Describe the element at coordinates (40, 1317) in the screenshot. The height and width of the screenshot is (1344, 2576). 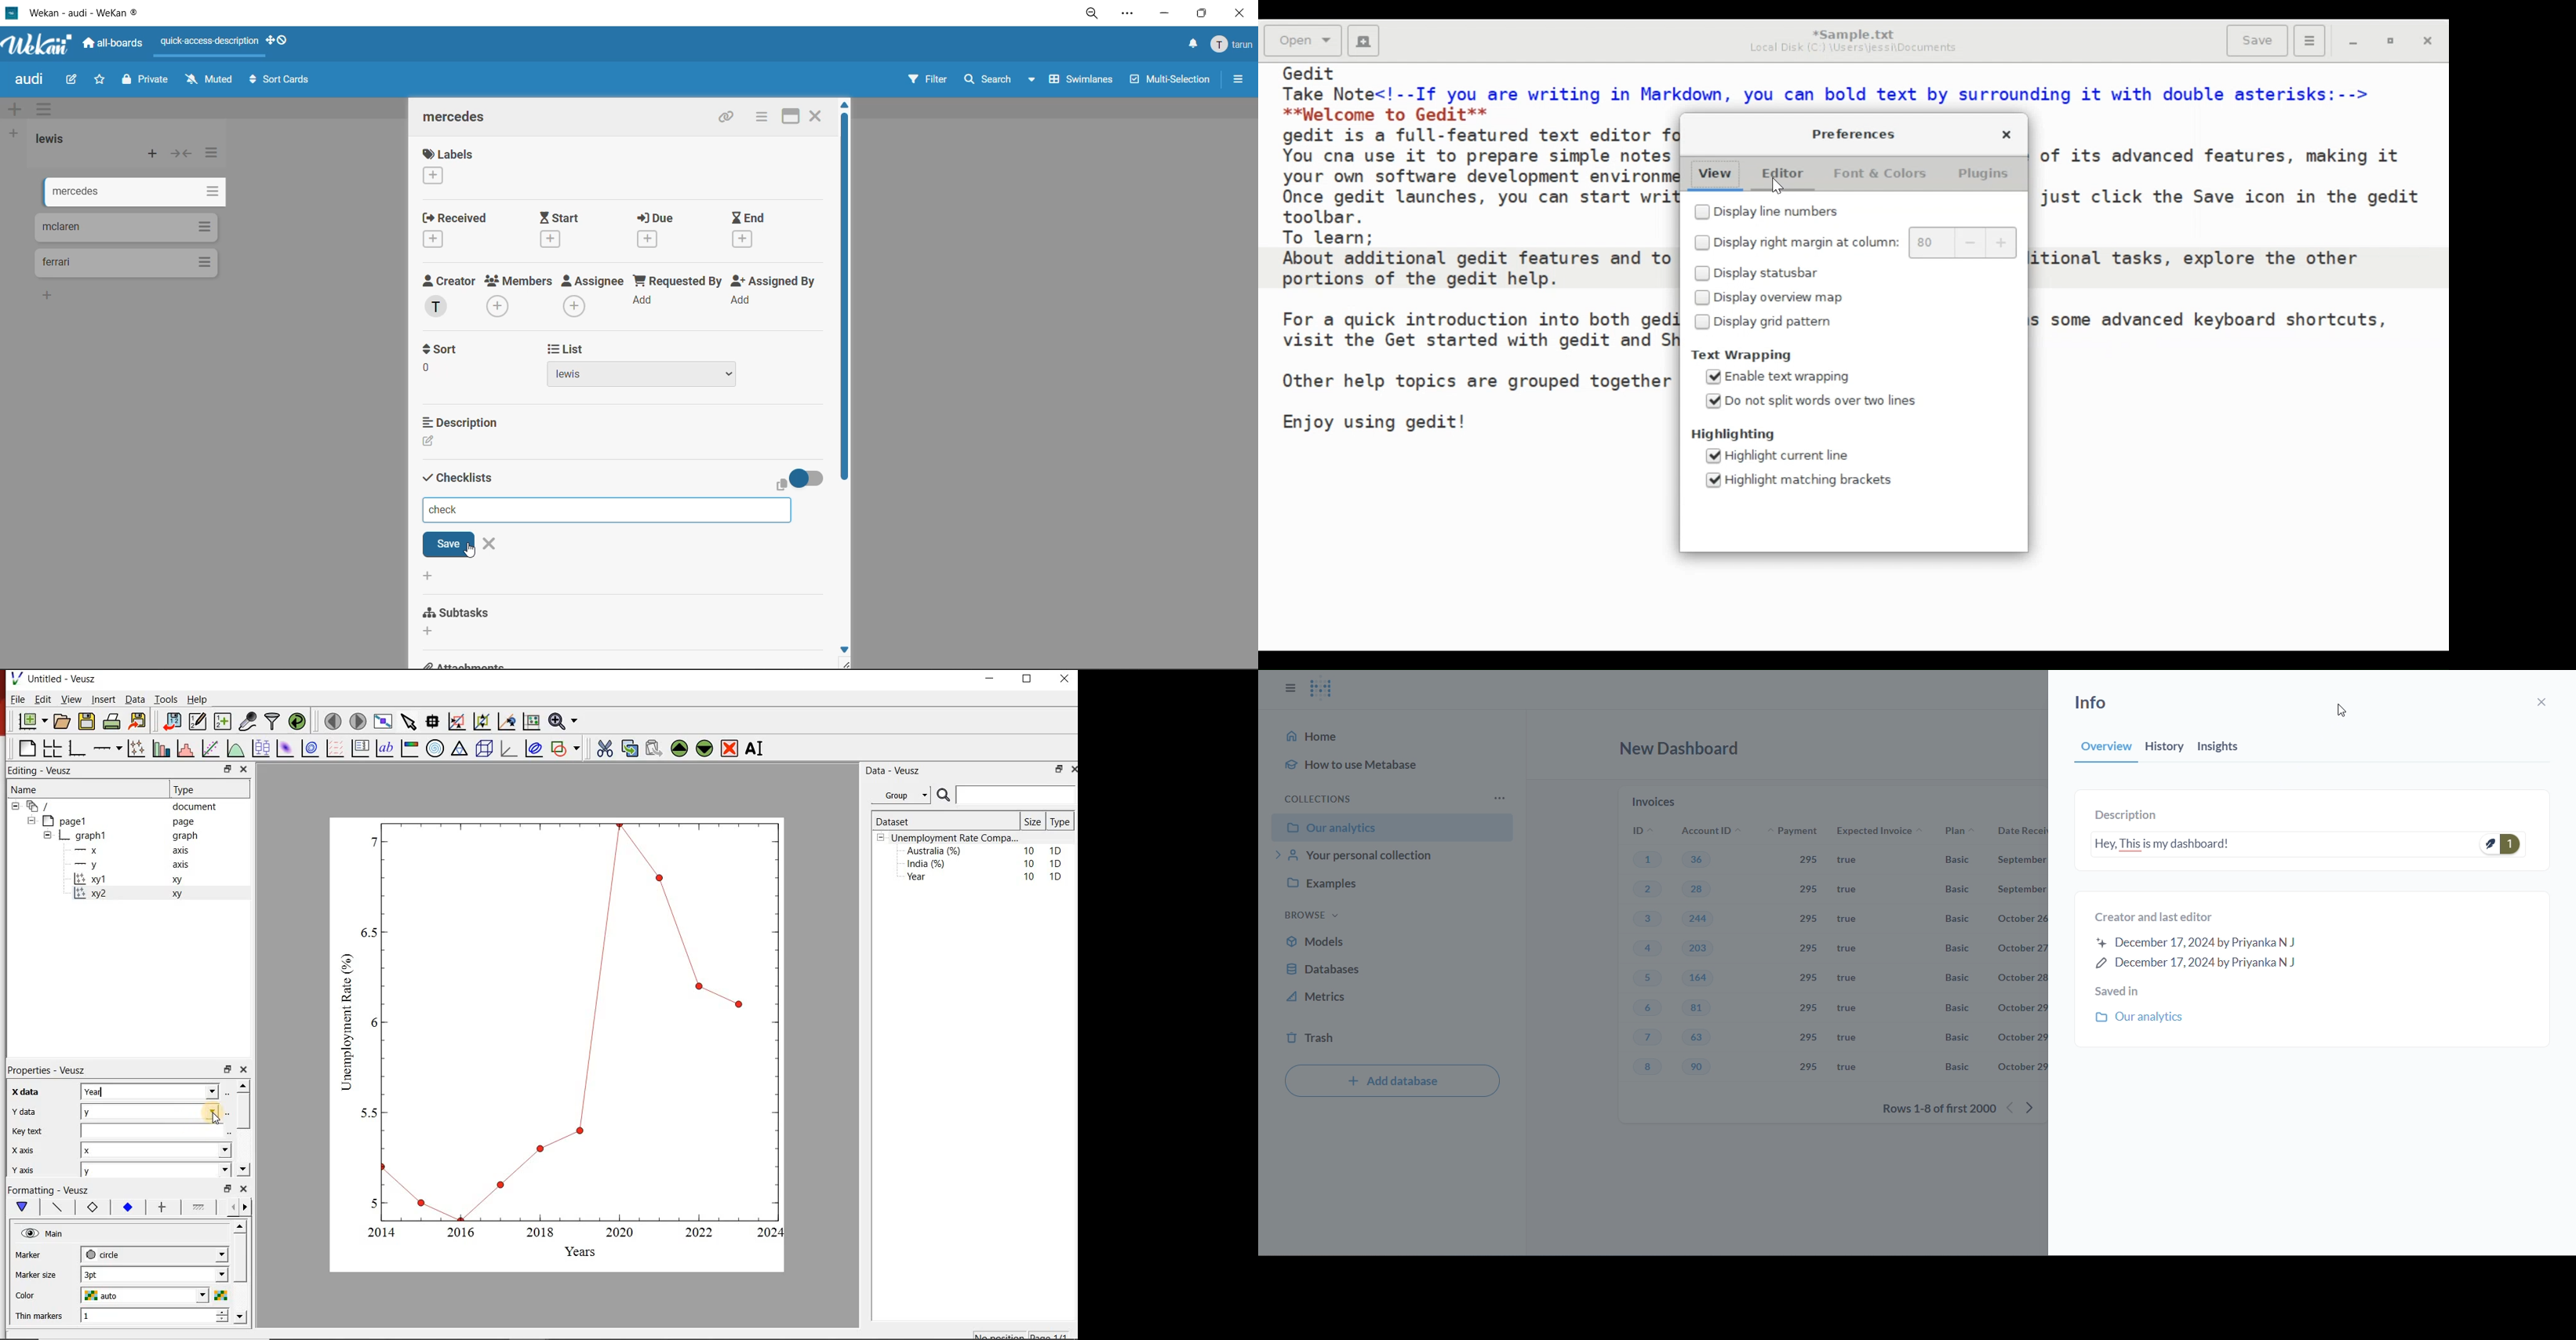
I see `Thin markers` at that location.